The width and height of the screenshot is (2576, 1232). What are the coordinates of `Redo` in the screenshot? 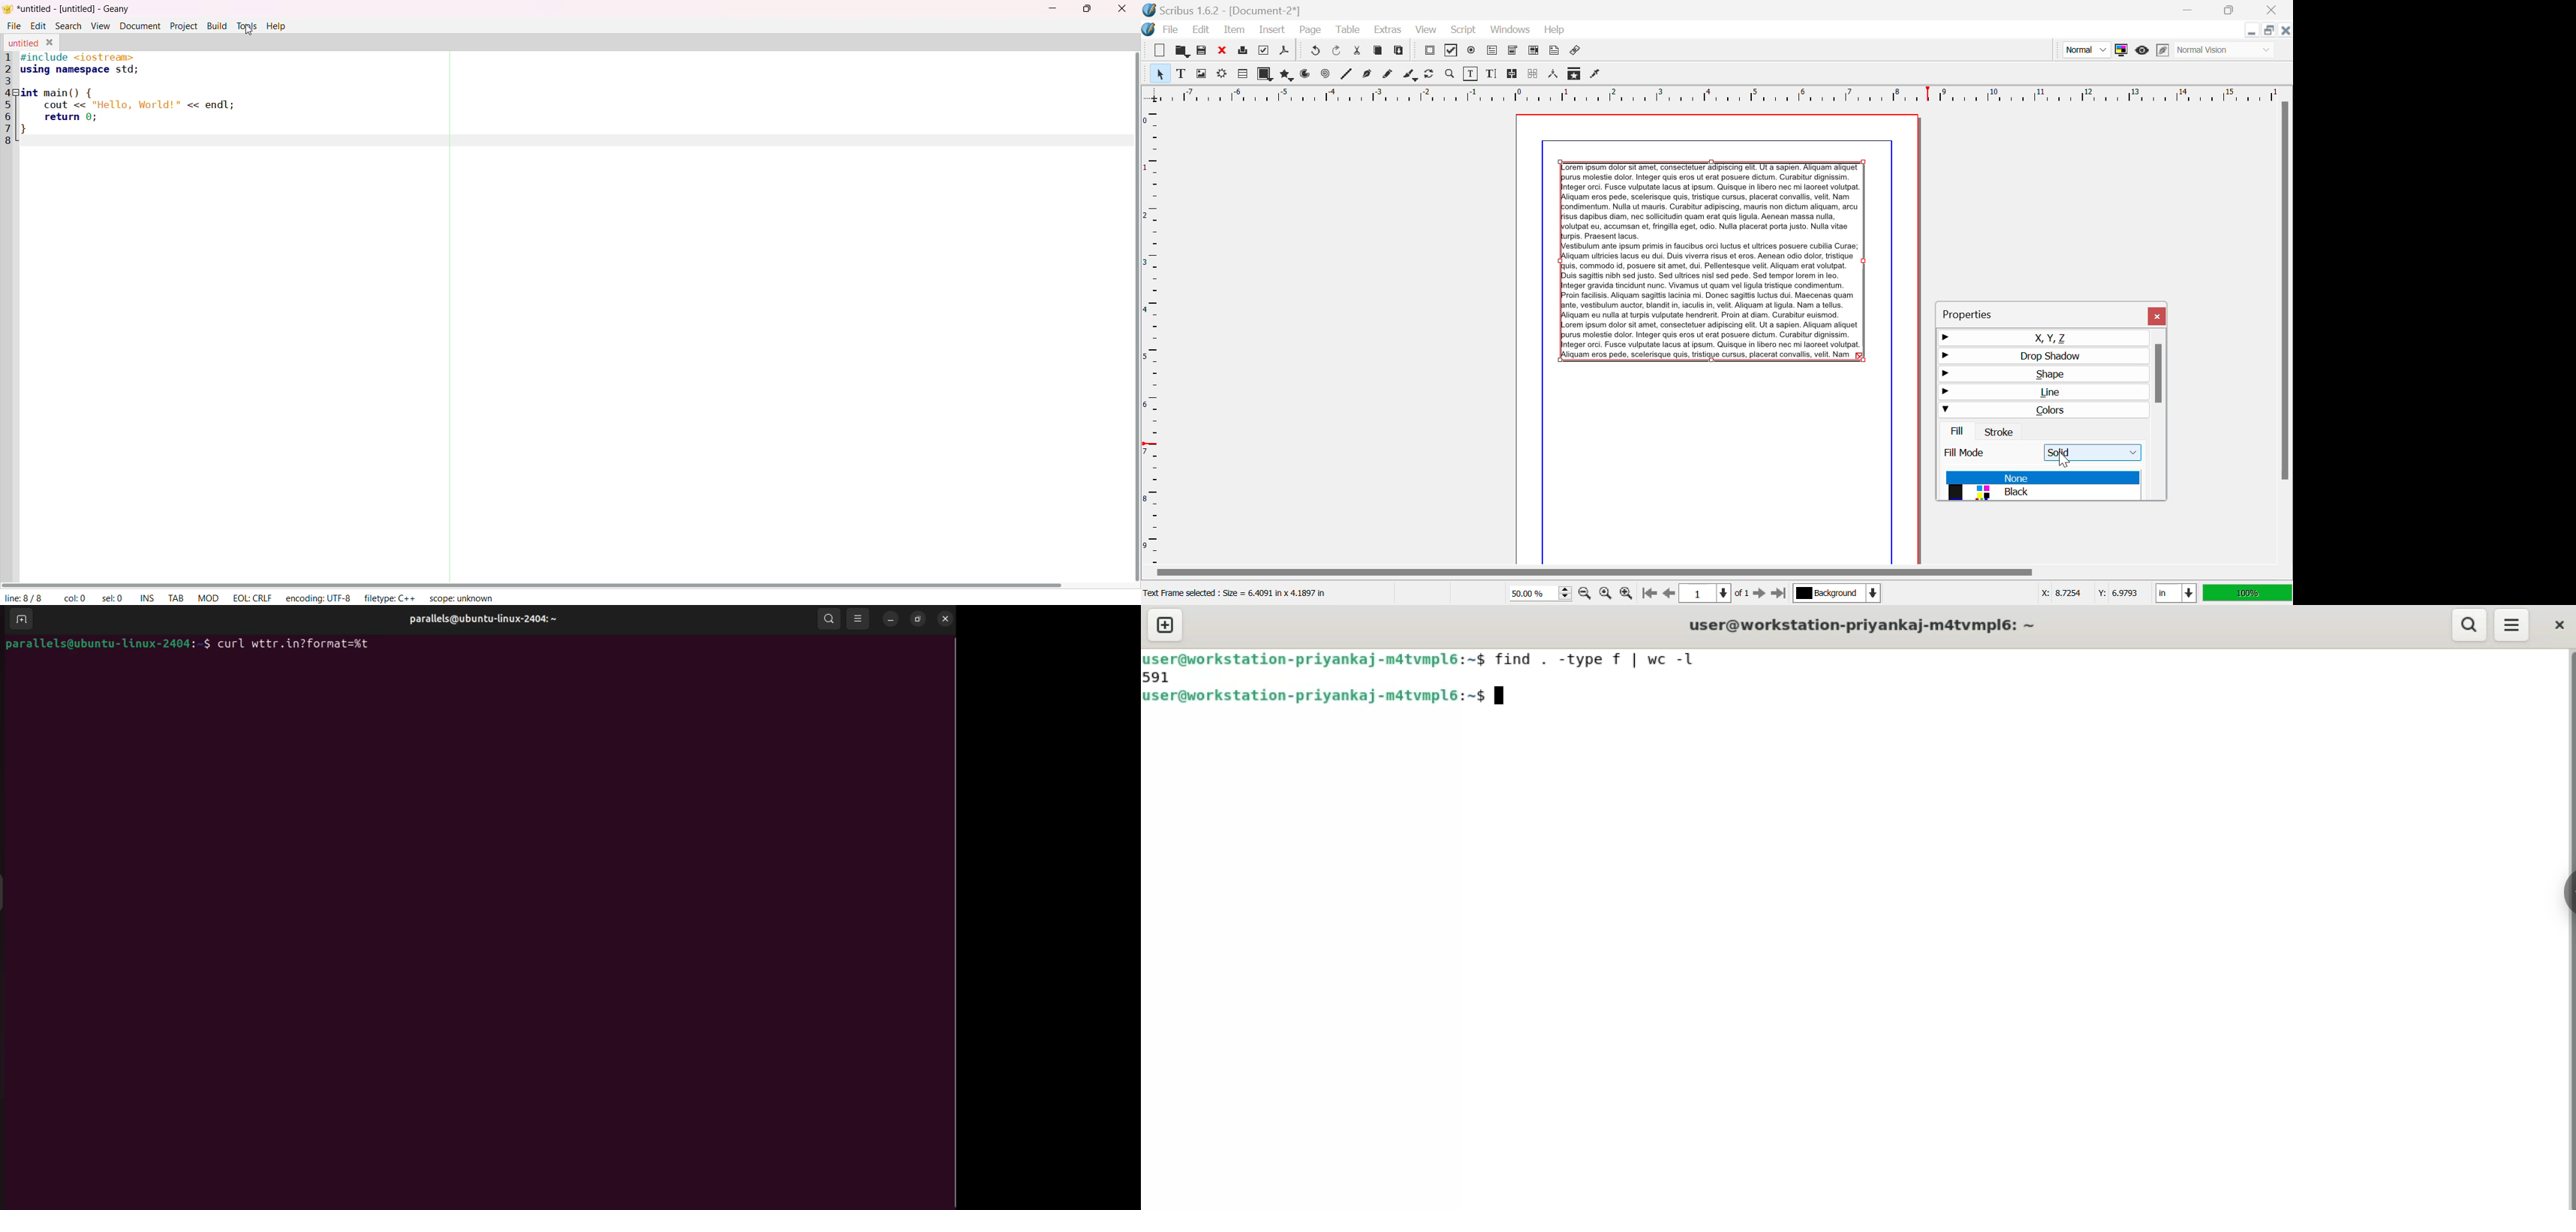 It's located at (1314, 52).